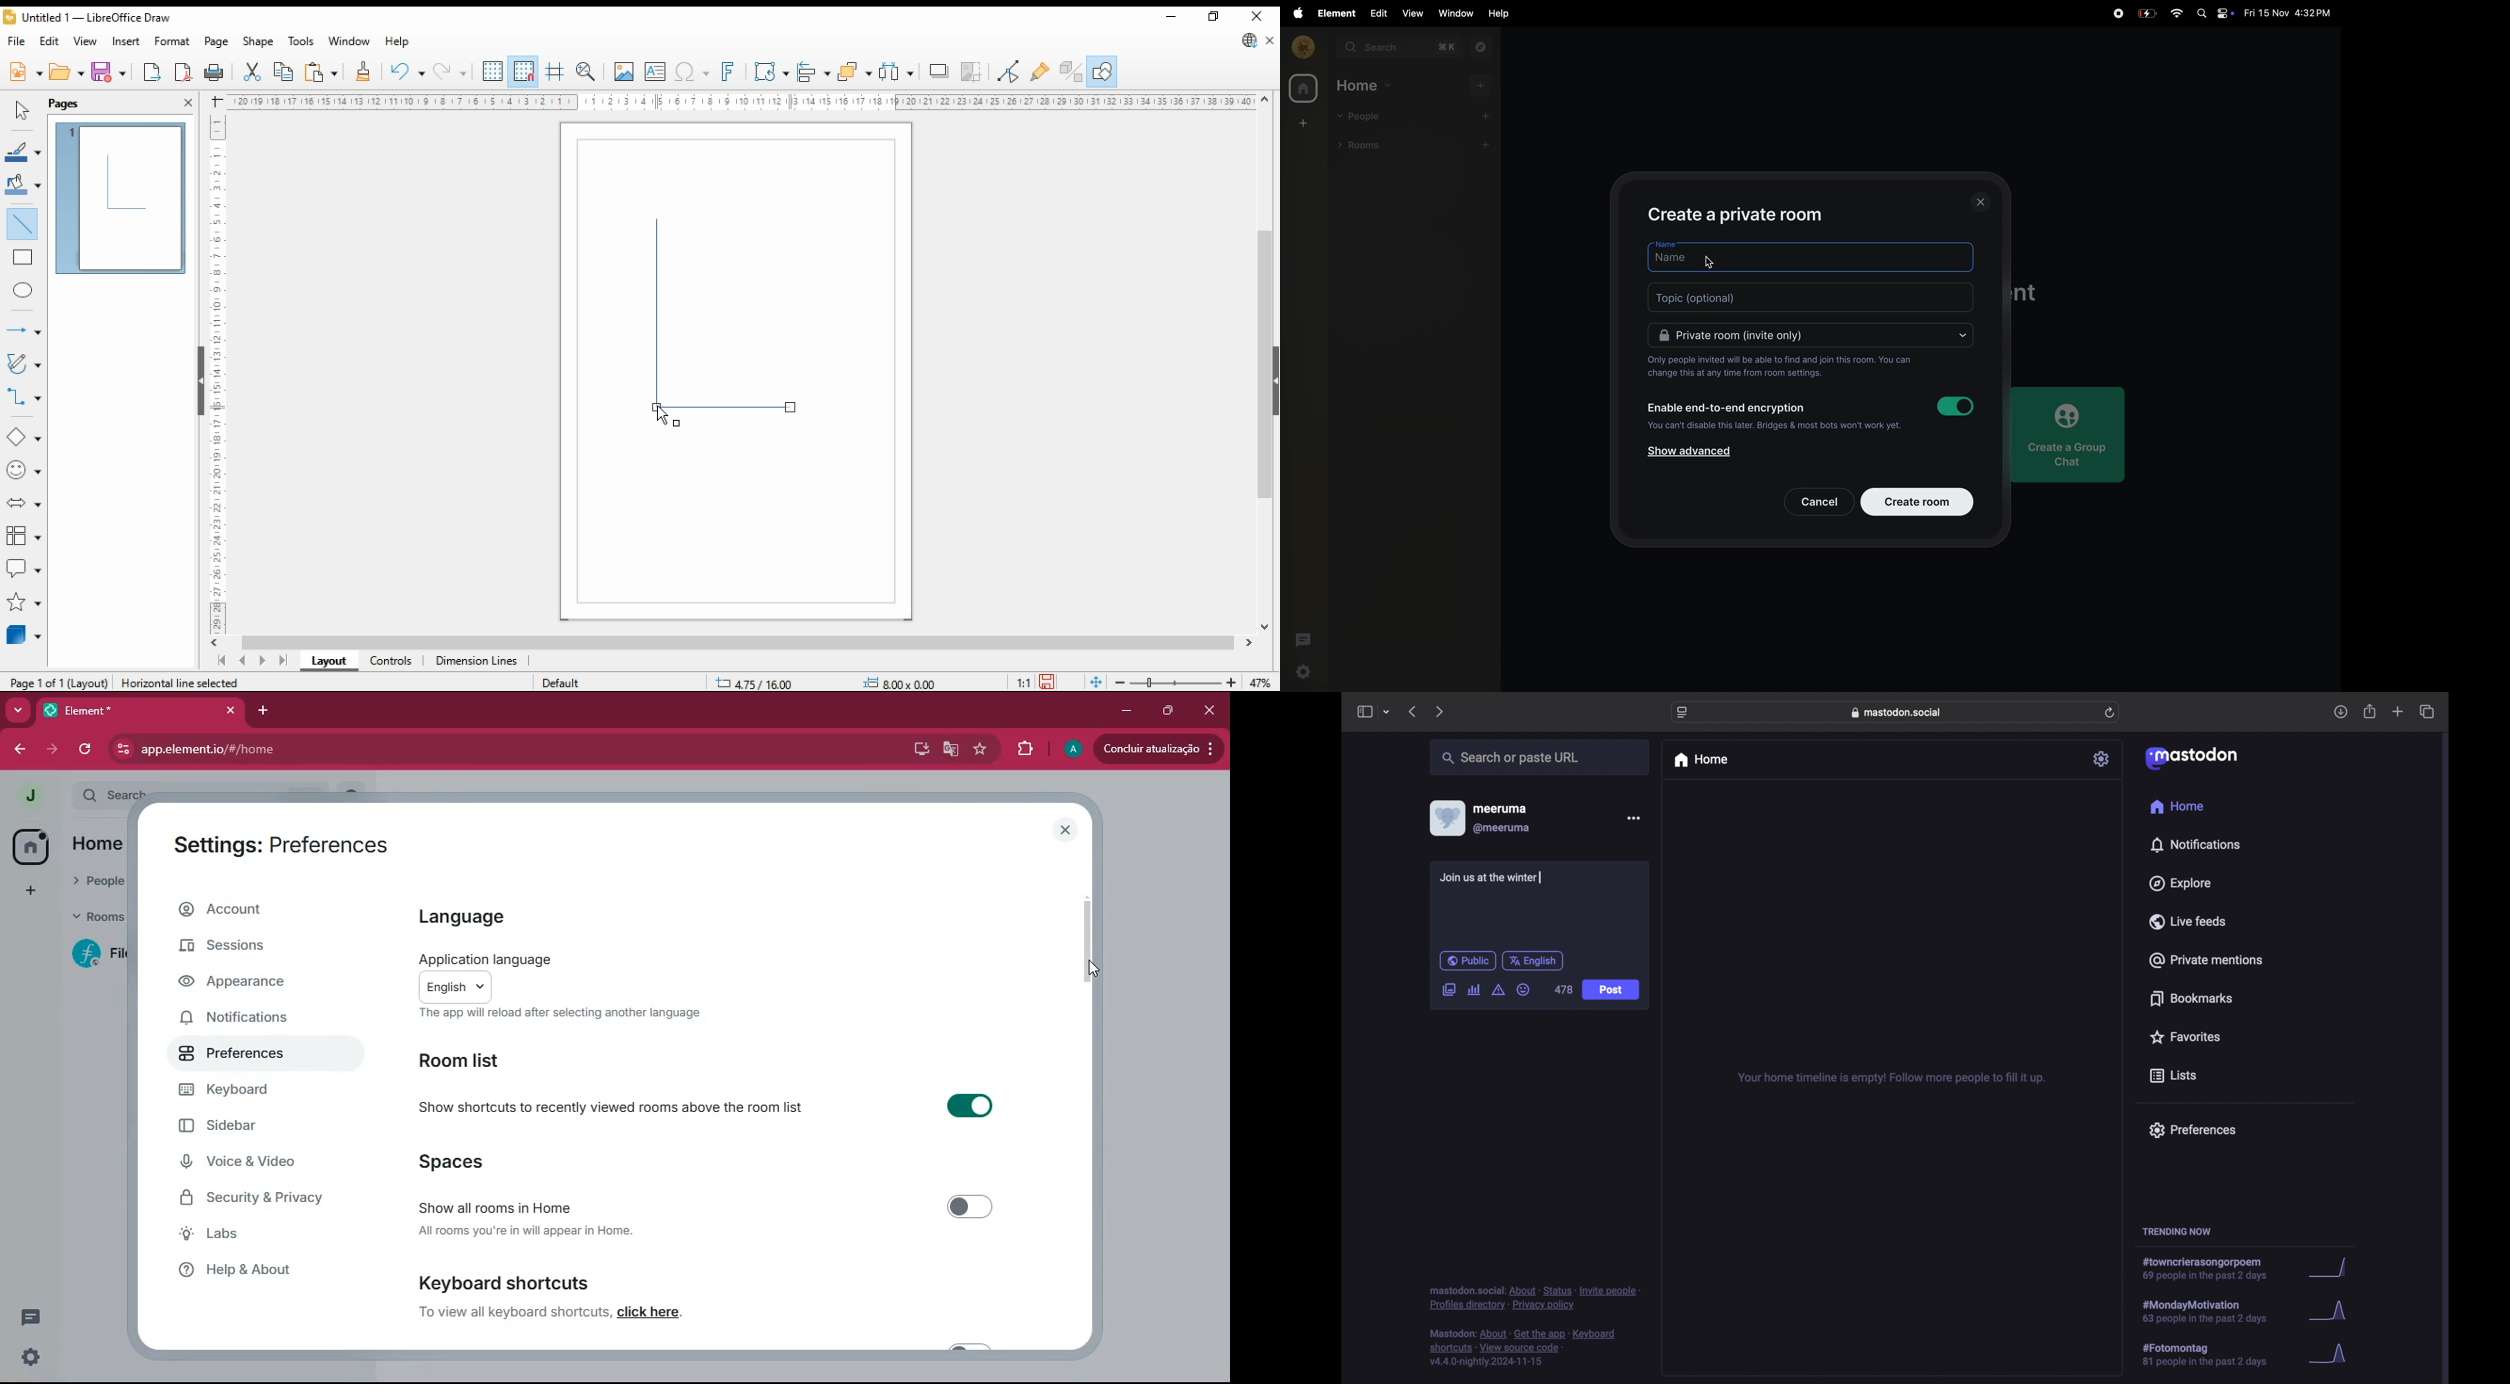 The width and height of the screenshot is (2520, 1400). I want to click on english, so click(456, 988).